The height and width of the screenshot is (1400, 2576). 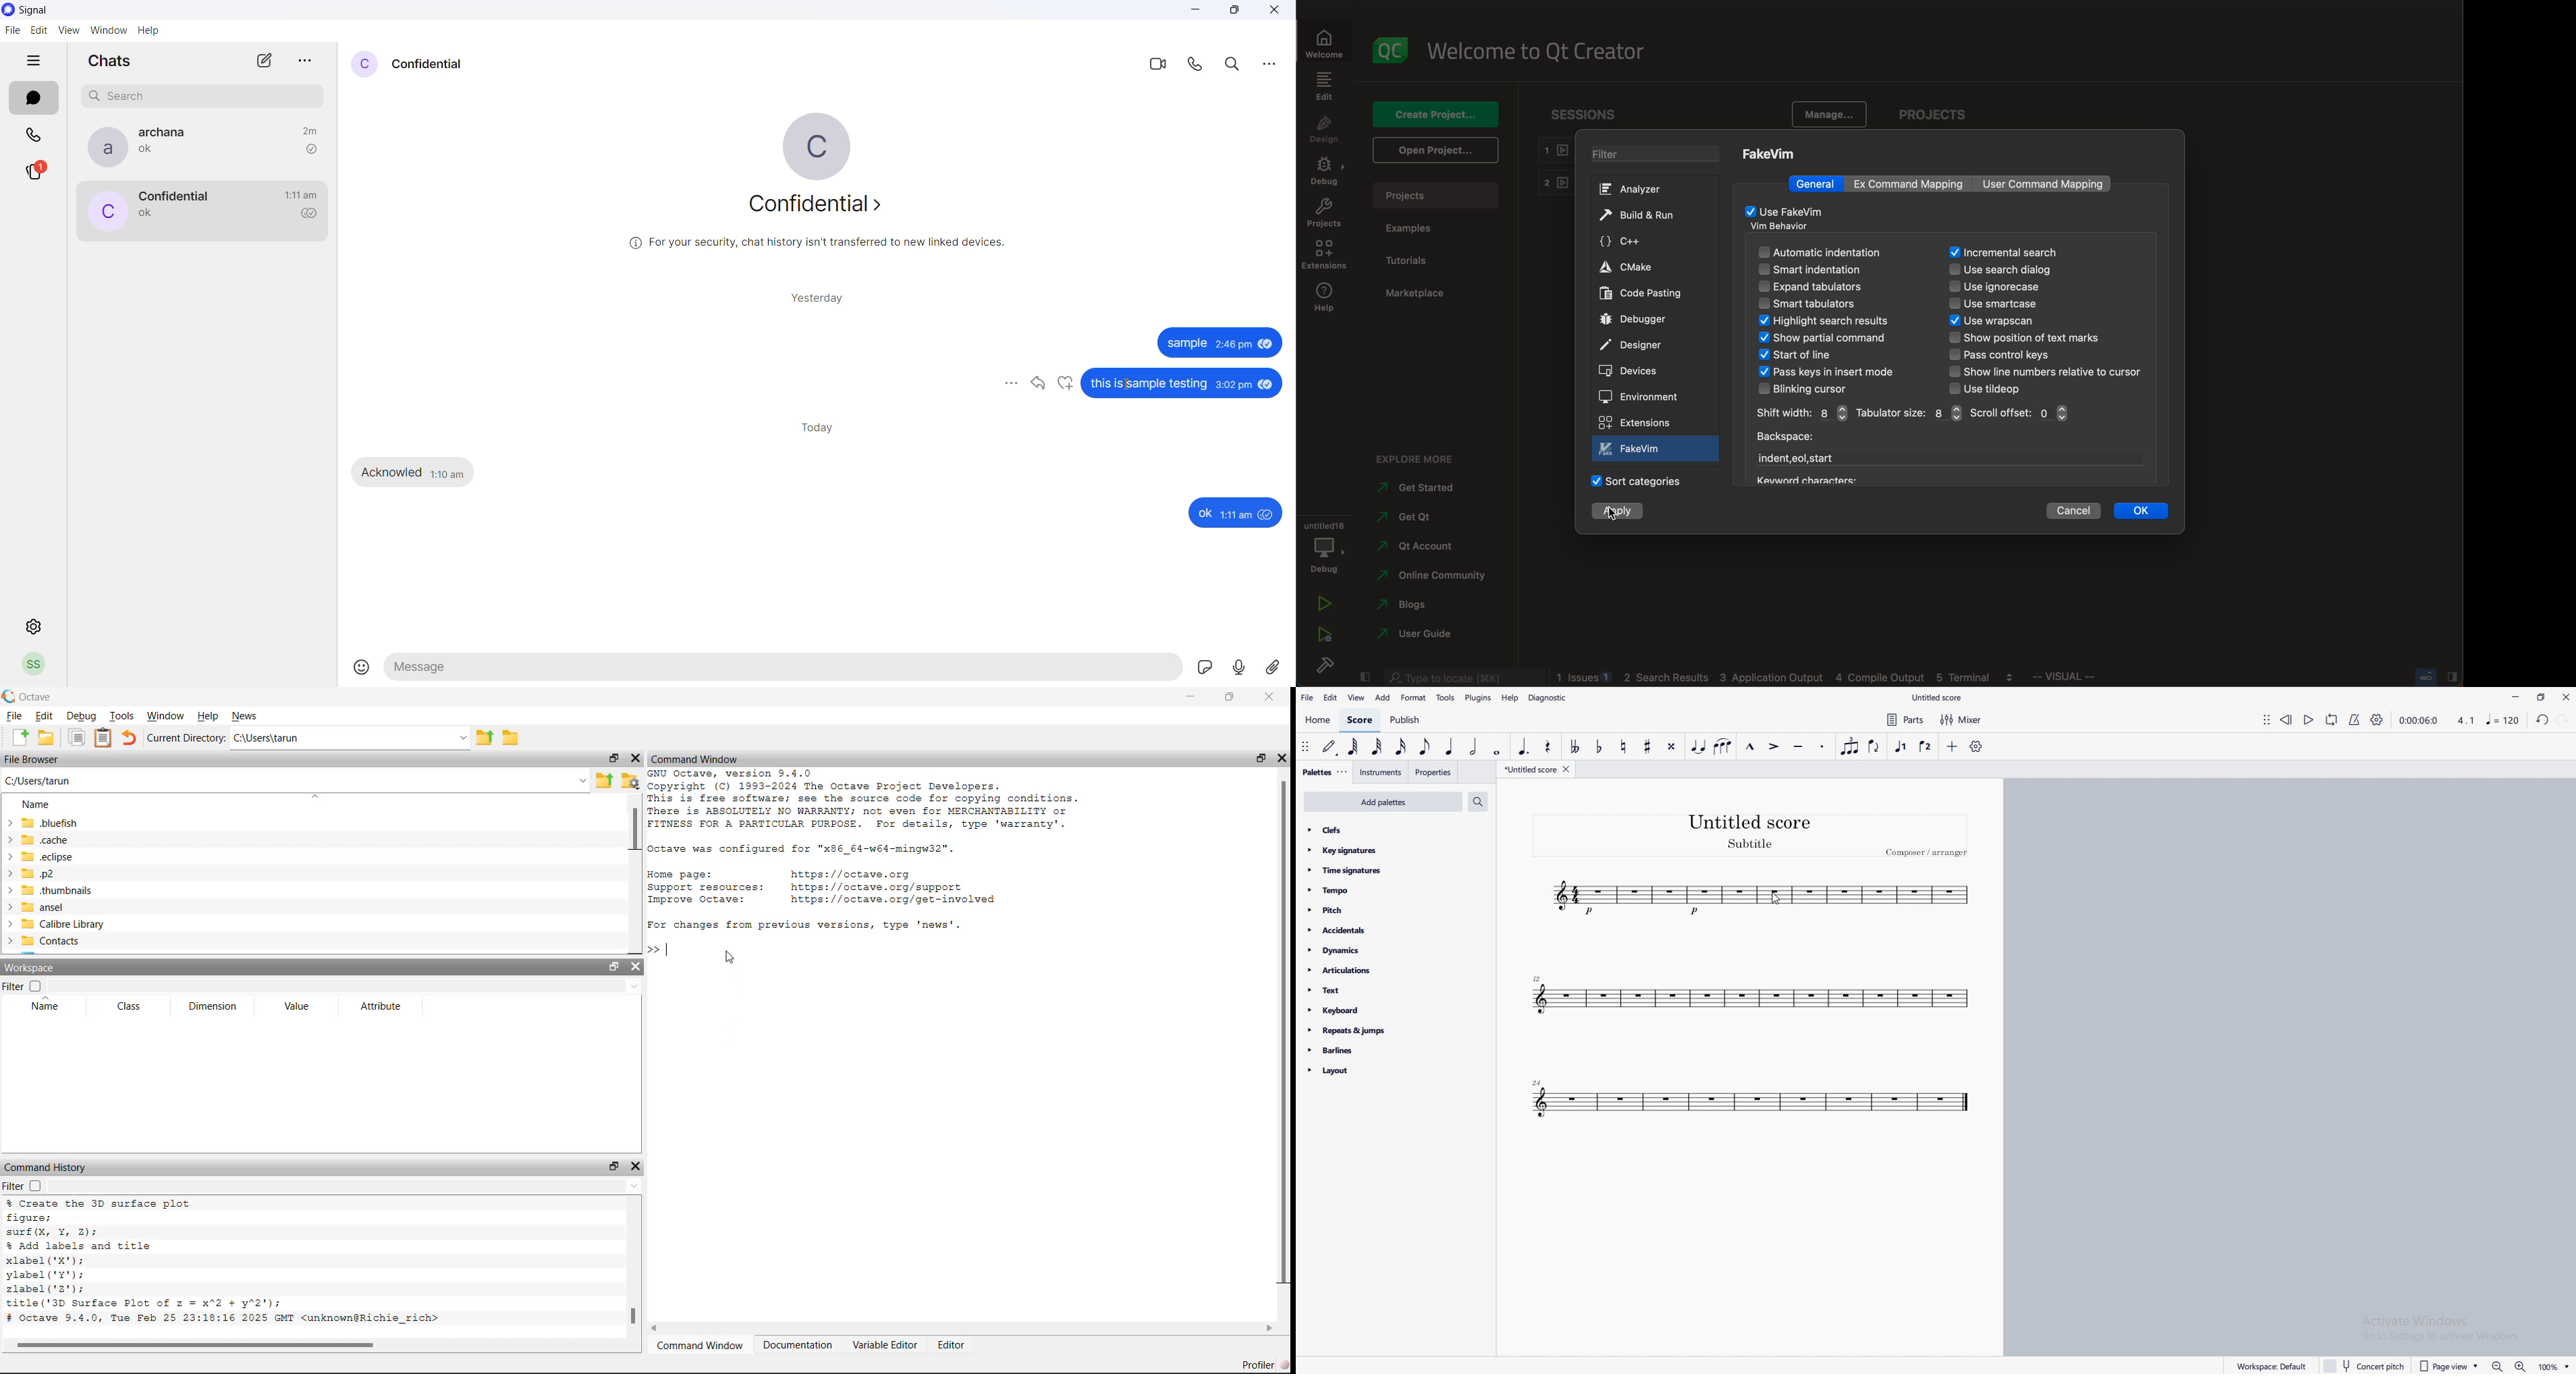 I want to click on logs, so click(x=2012, y=681).